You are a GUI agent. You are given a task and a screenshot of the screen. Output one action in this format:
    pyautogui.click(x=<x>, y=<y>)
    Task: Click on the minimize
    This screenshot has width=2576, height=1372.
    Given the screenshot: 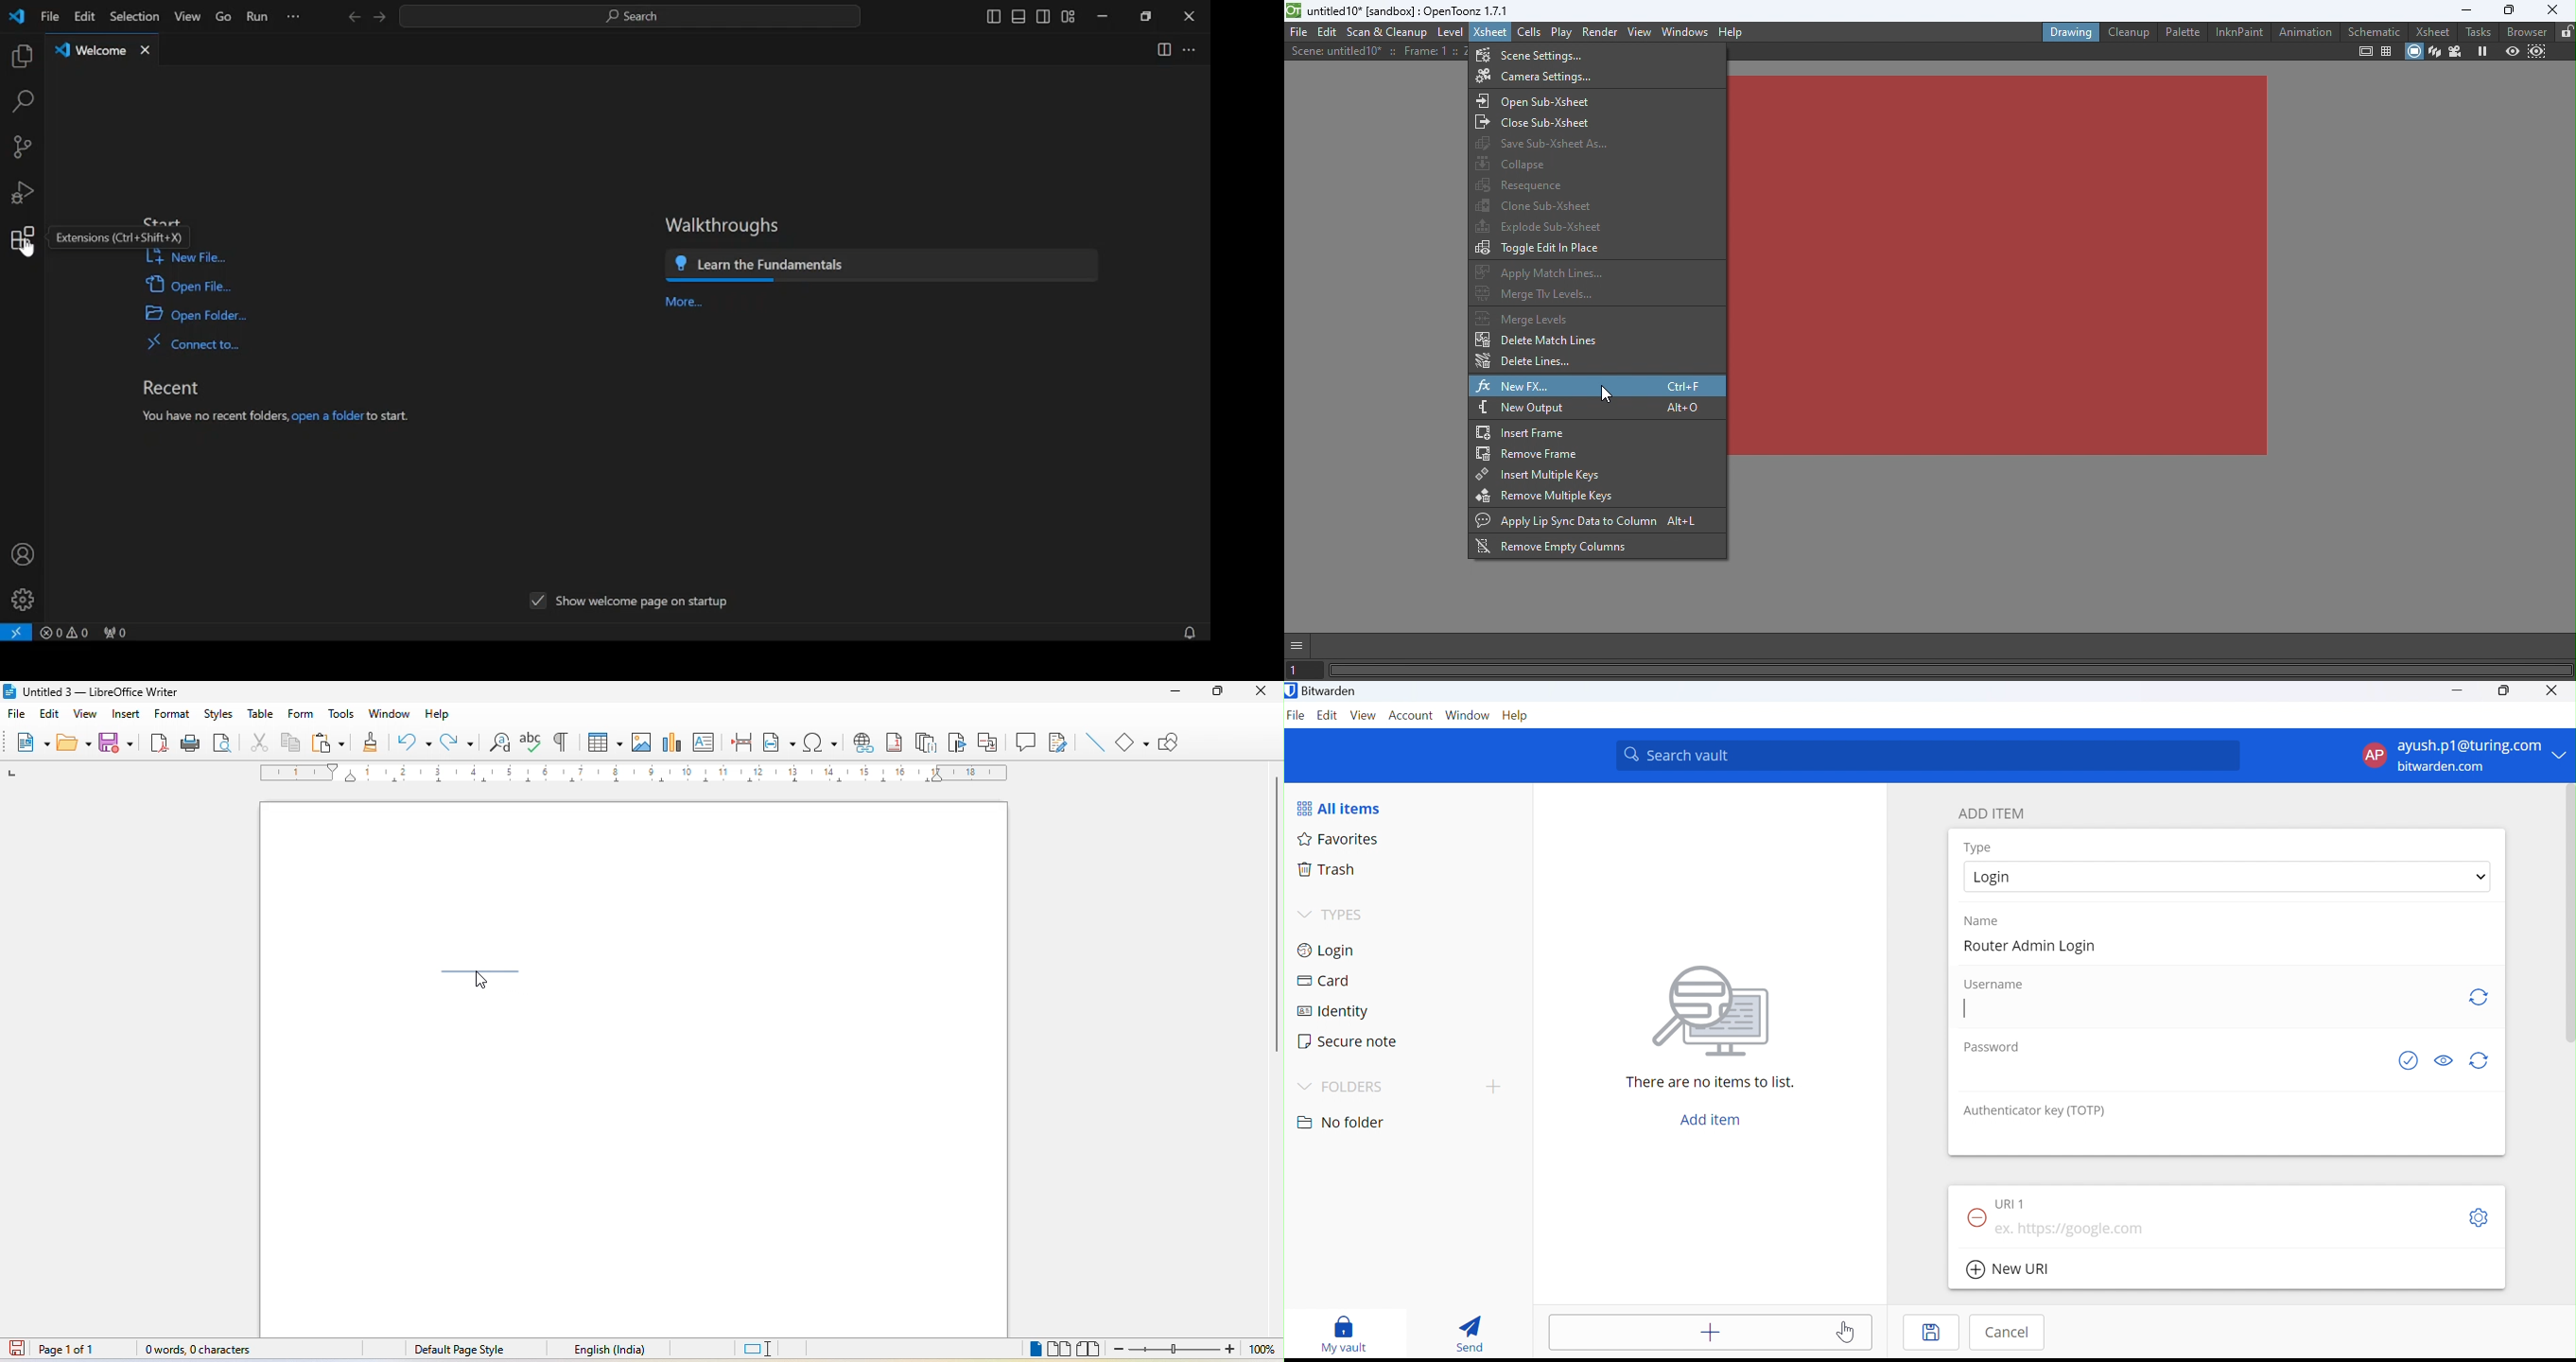 What is the action you would take?
    pyautogui.click(x=1103, y=18)
    